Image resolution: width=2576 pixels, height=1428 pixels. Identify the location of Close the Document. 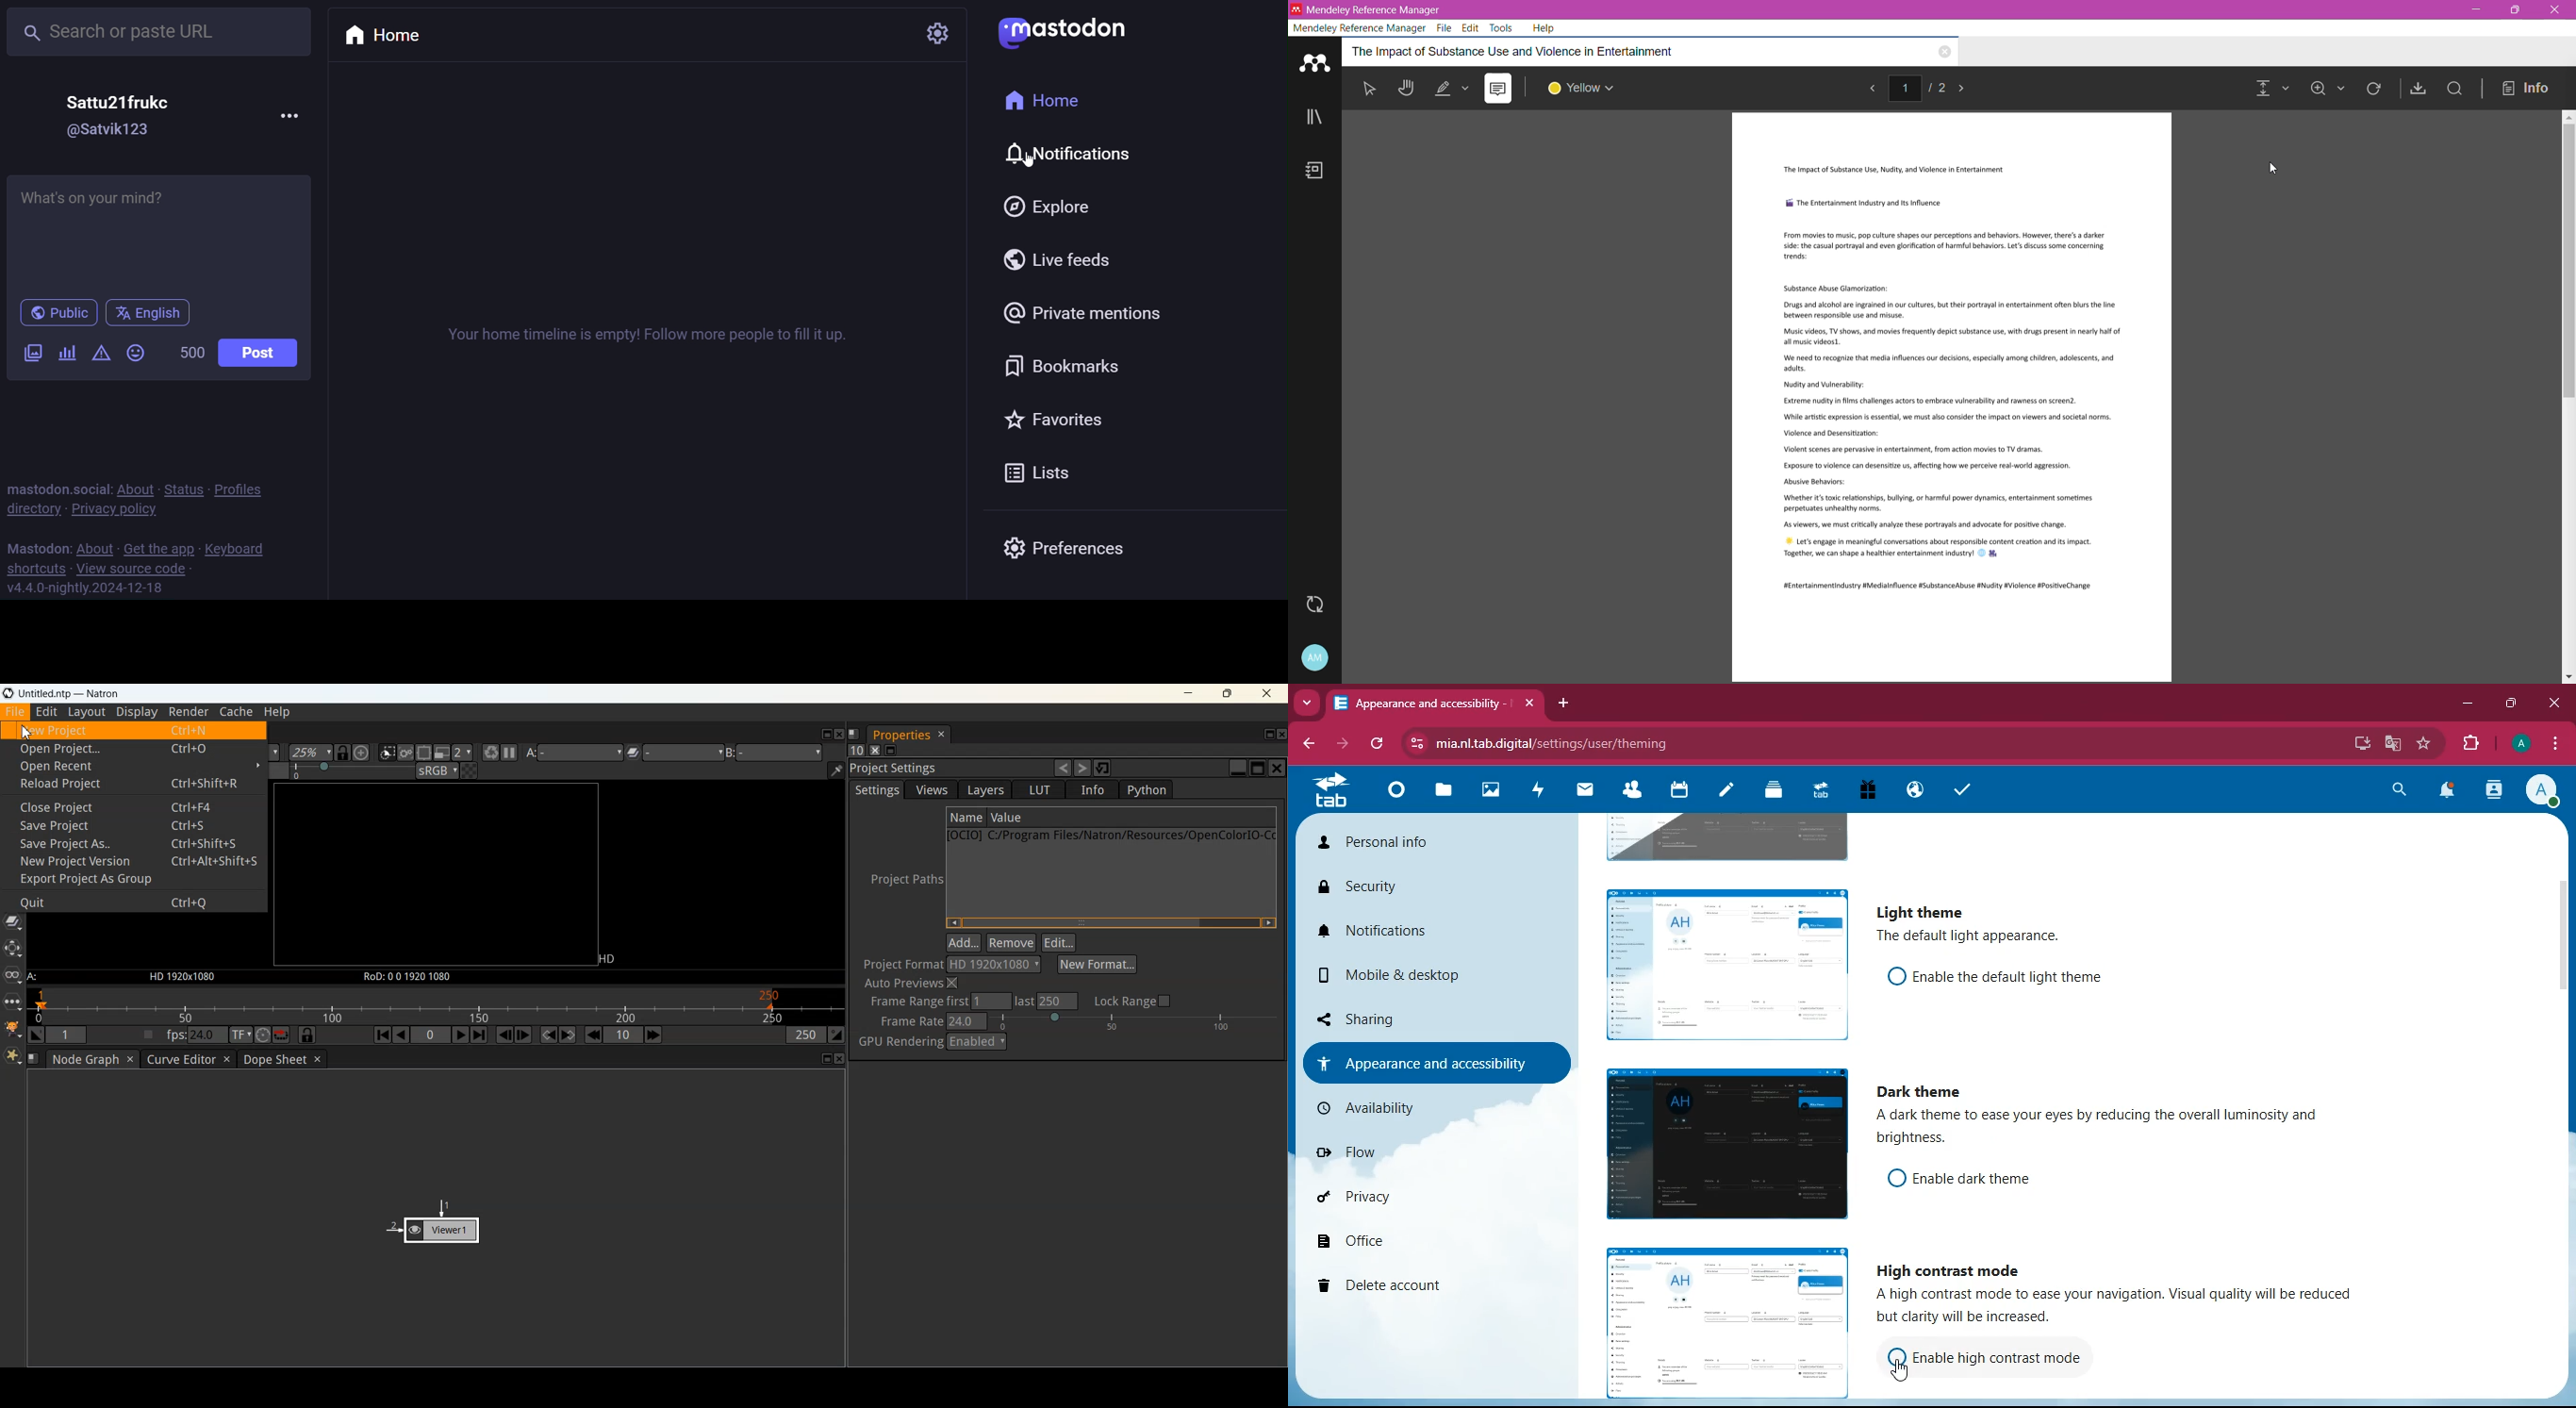
(1944, 53).